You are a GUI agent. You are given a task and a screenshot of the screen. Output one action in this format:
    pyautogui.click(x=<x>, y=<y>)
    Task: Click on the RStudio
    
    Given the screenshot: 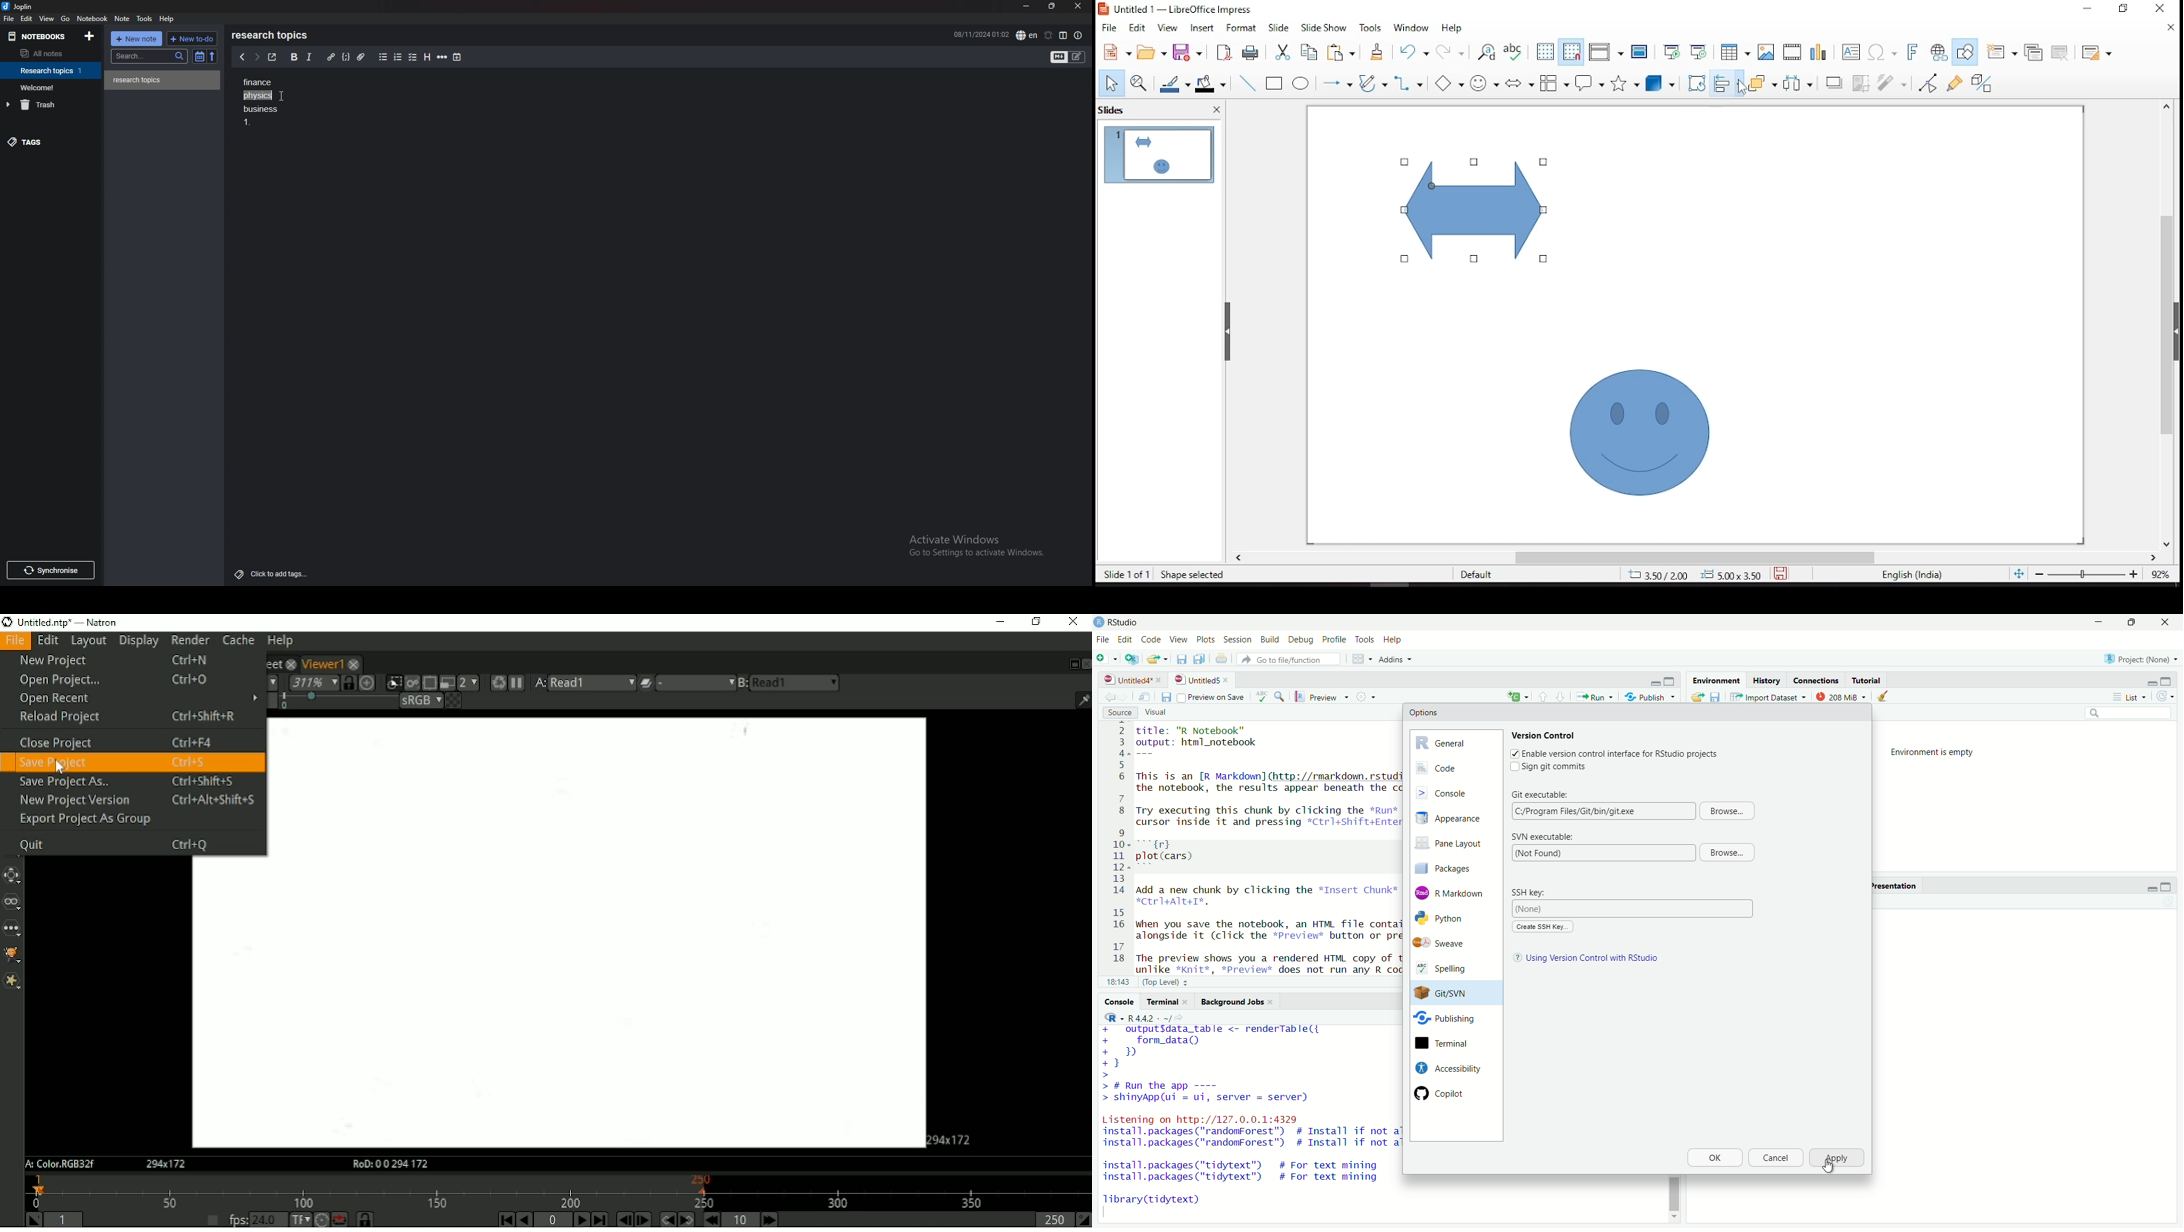 What is the action you would take?
    pyautogui.click(x=1125, y=623)
    